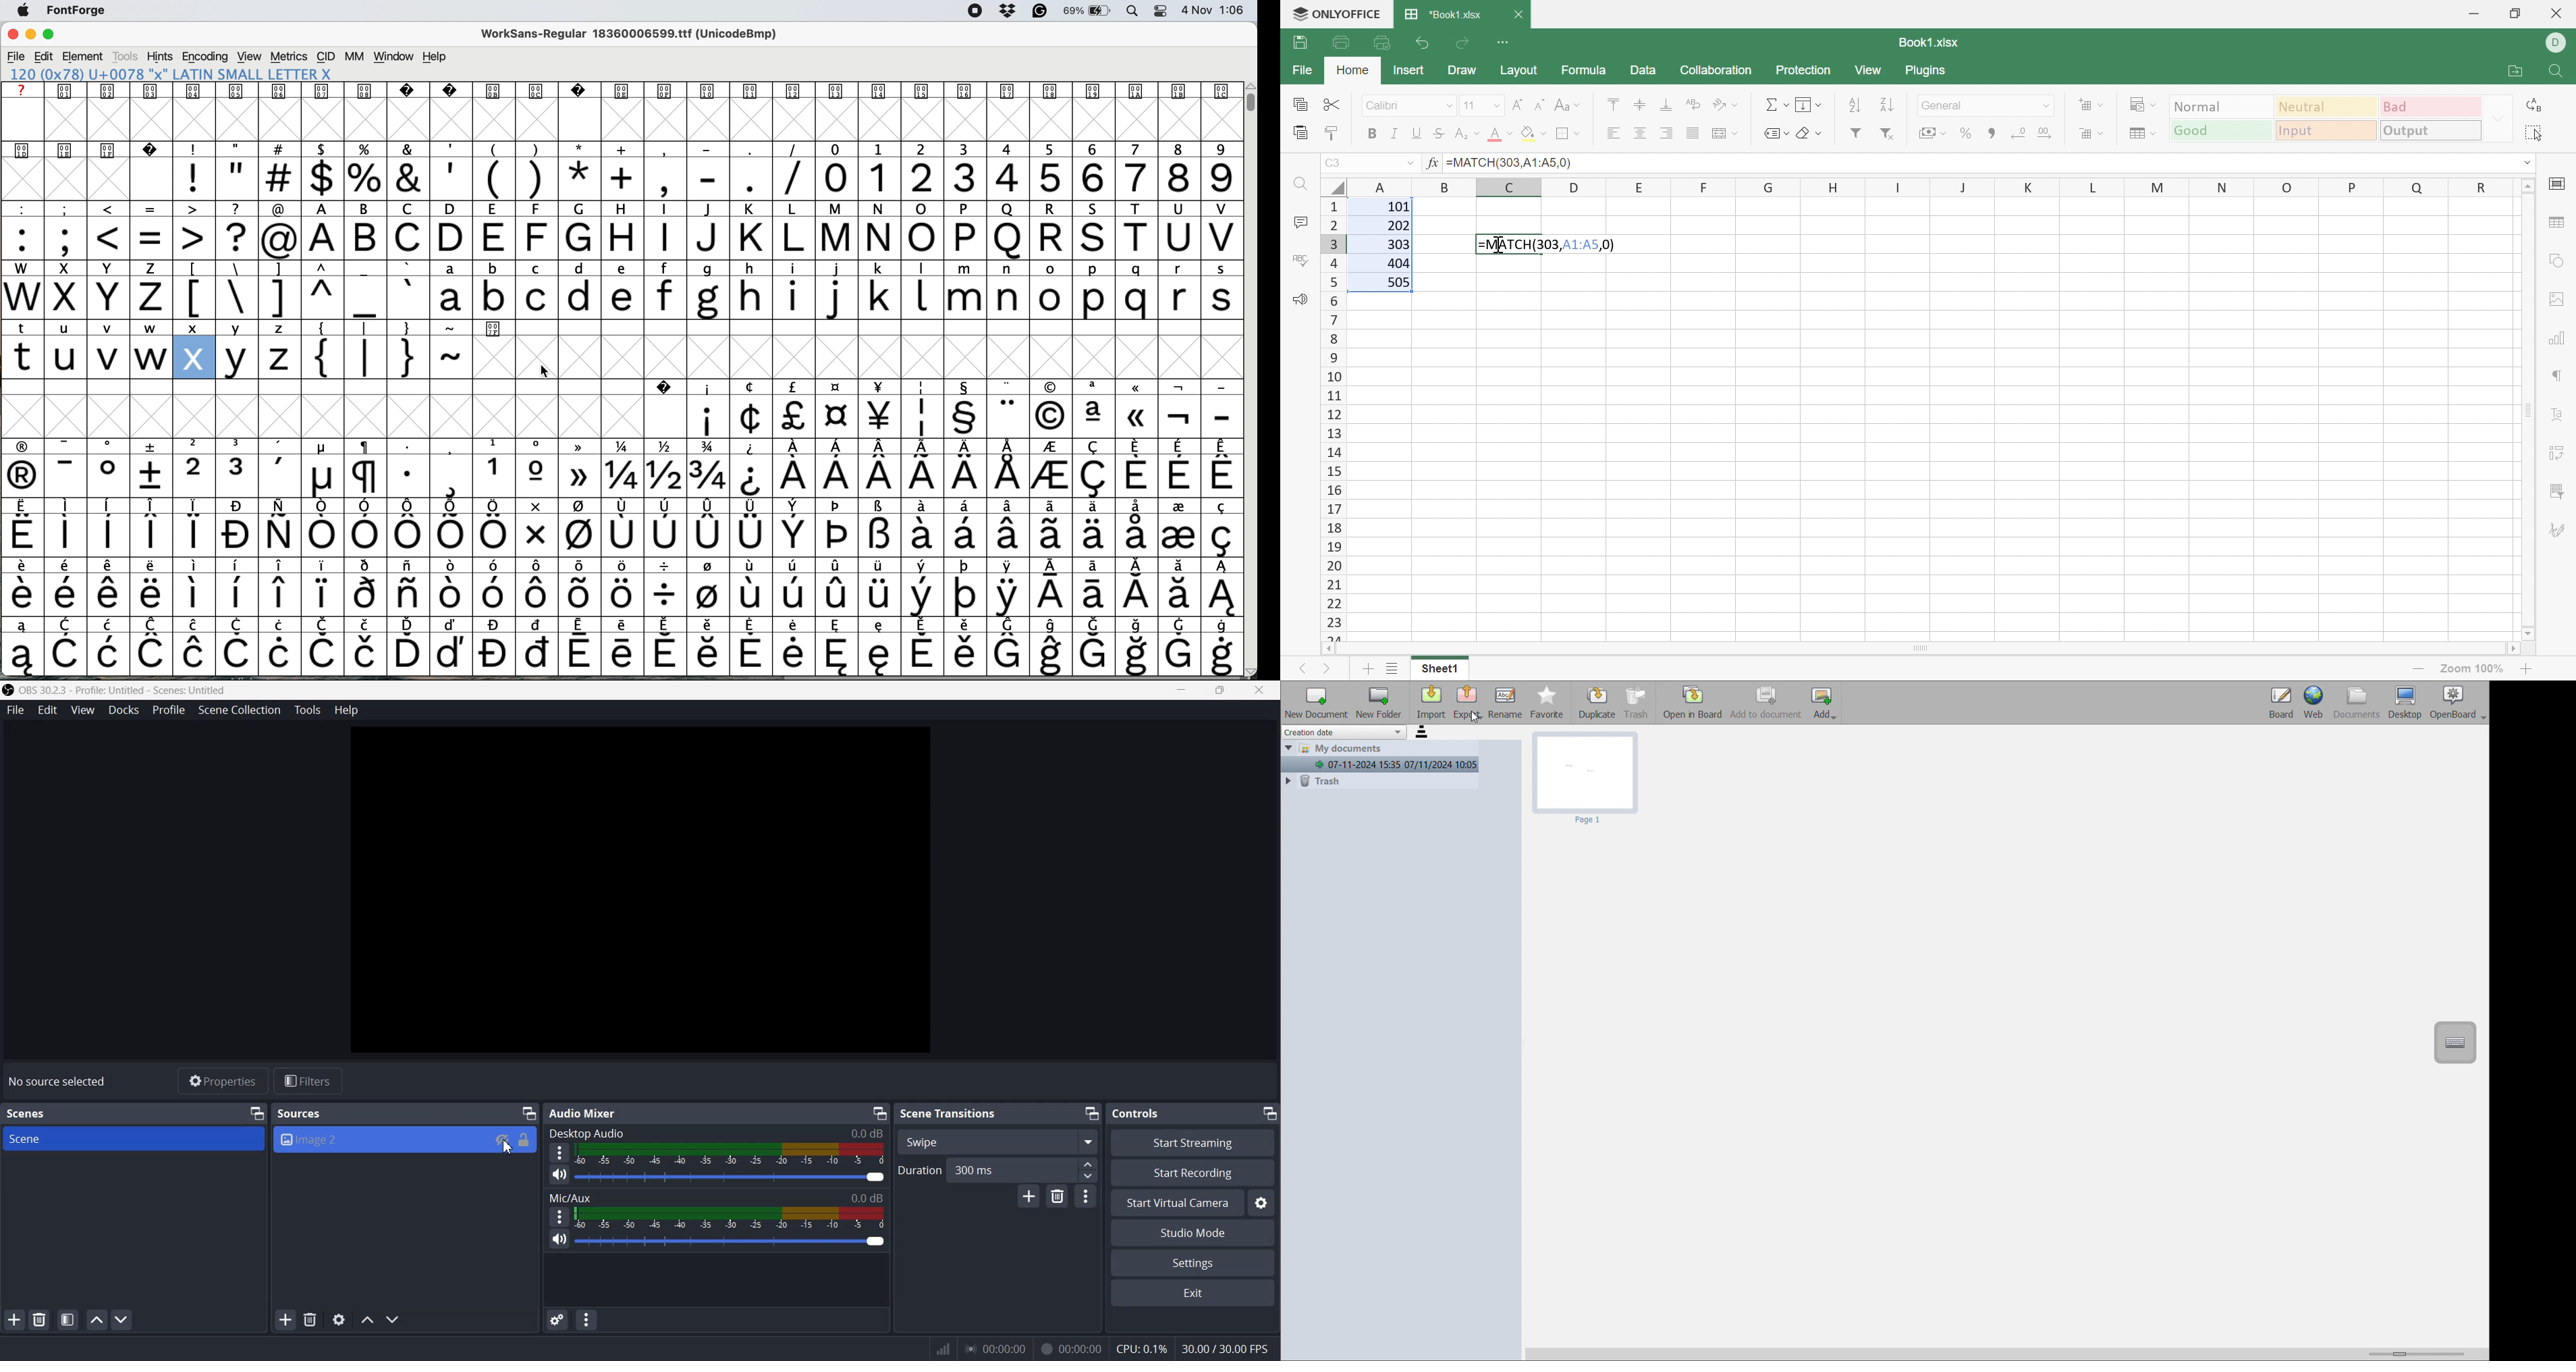  What do you see at coordinates (29, 35) in the screenshot?
I see `minimise` at bounding box center [29, 35].